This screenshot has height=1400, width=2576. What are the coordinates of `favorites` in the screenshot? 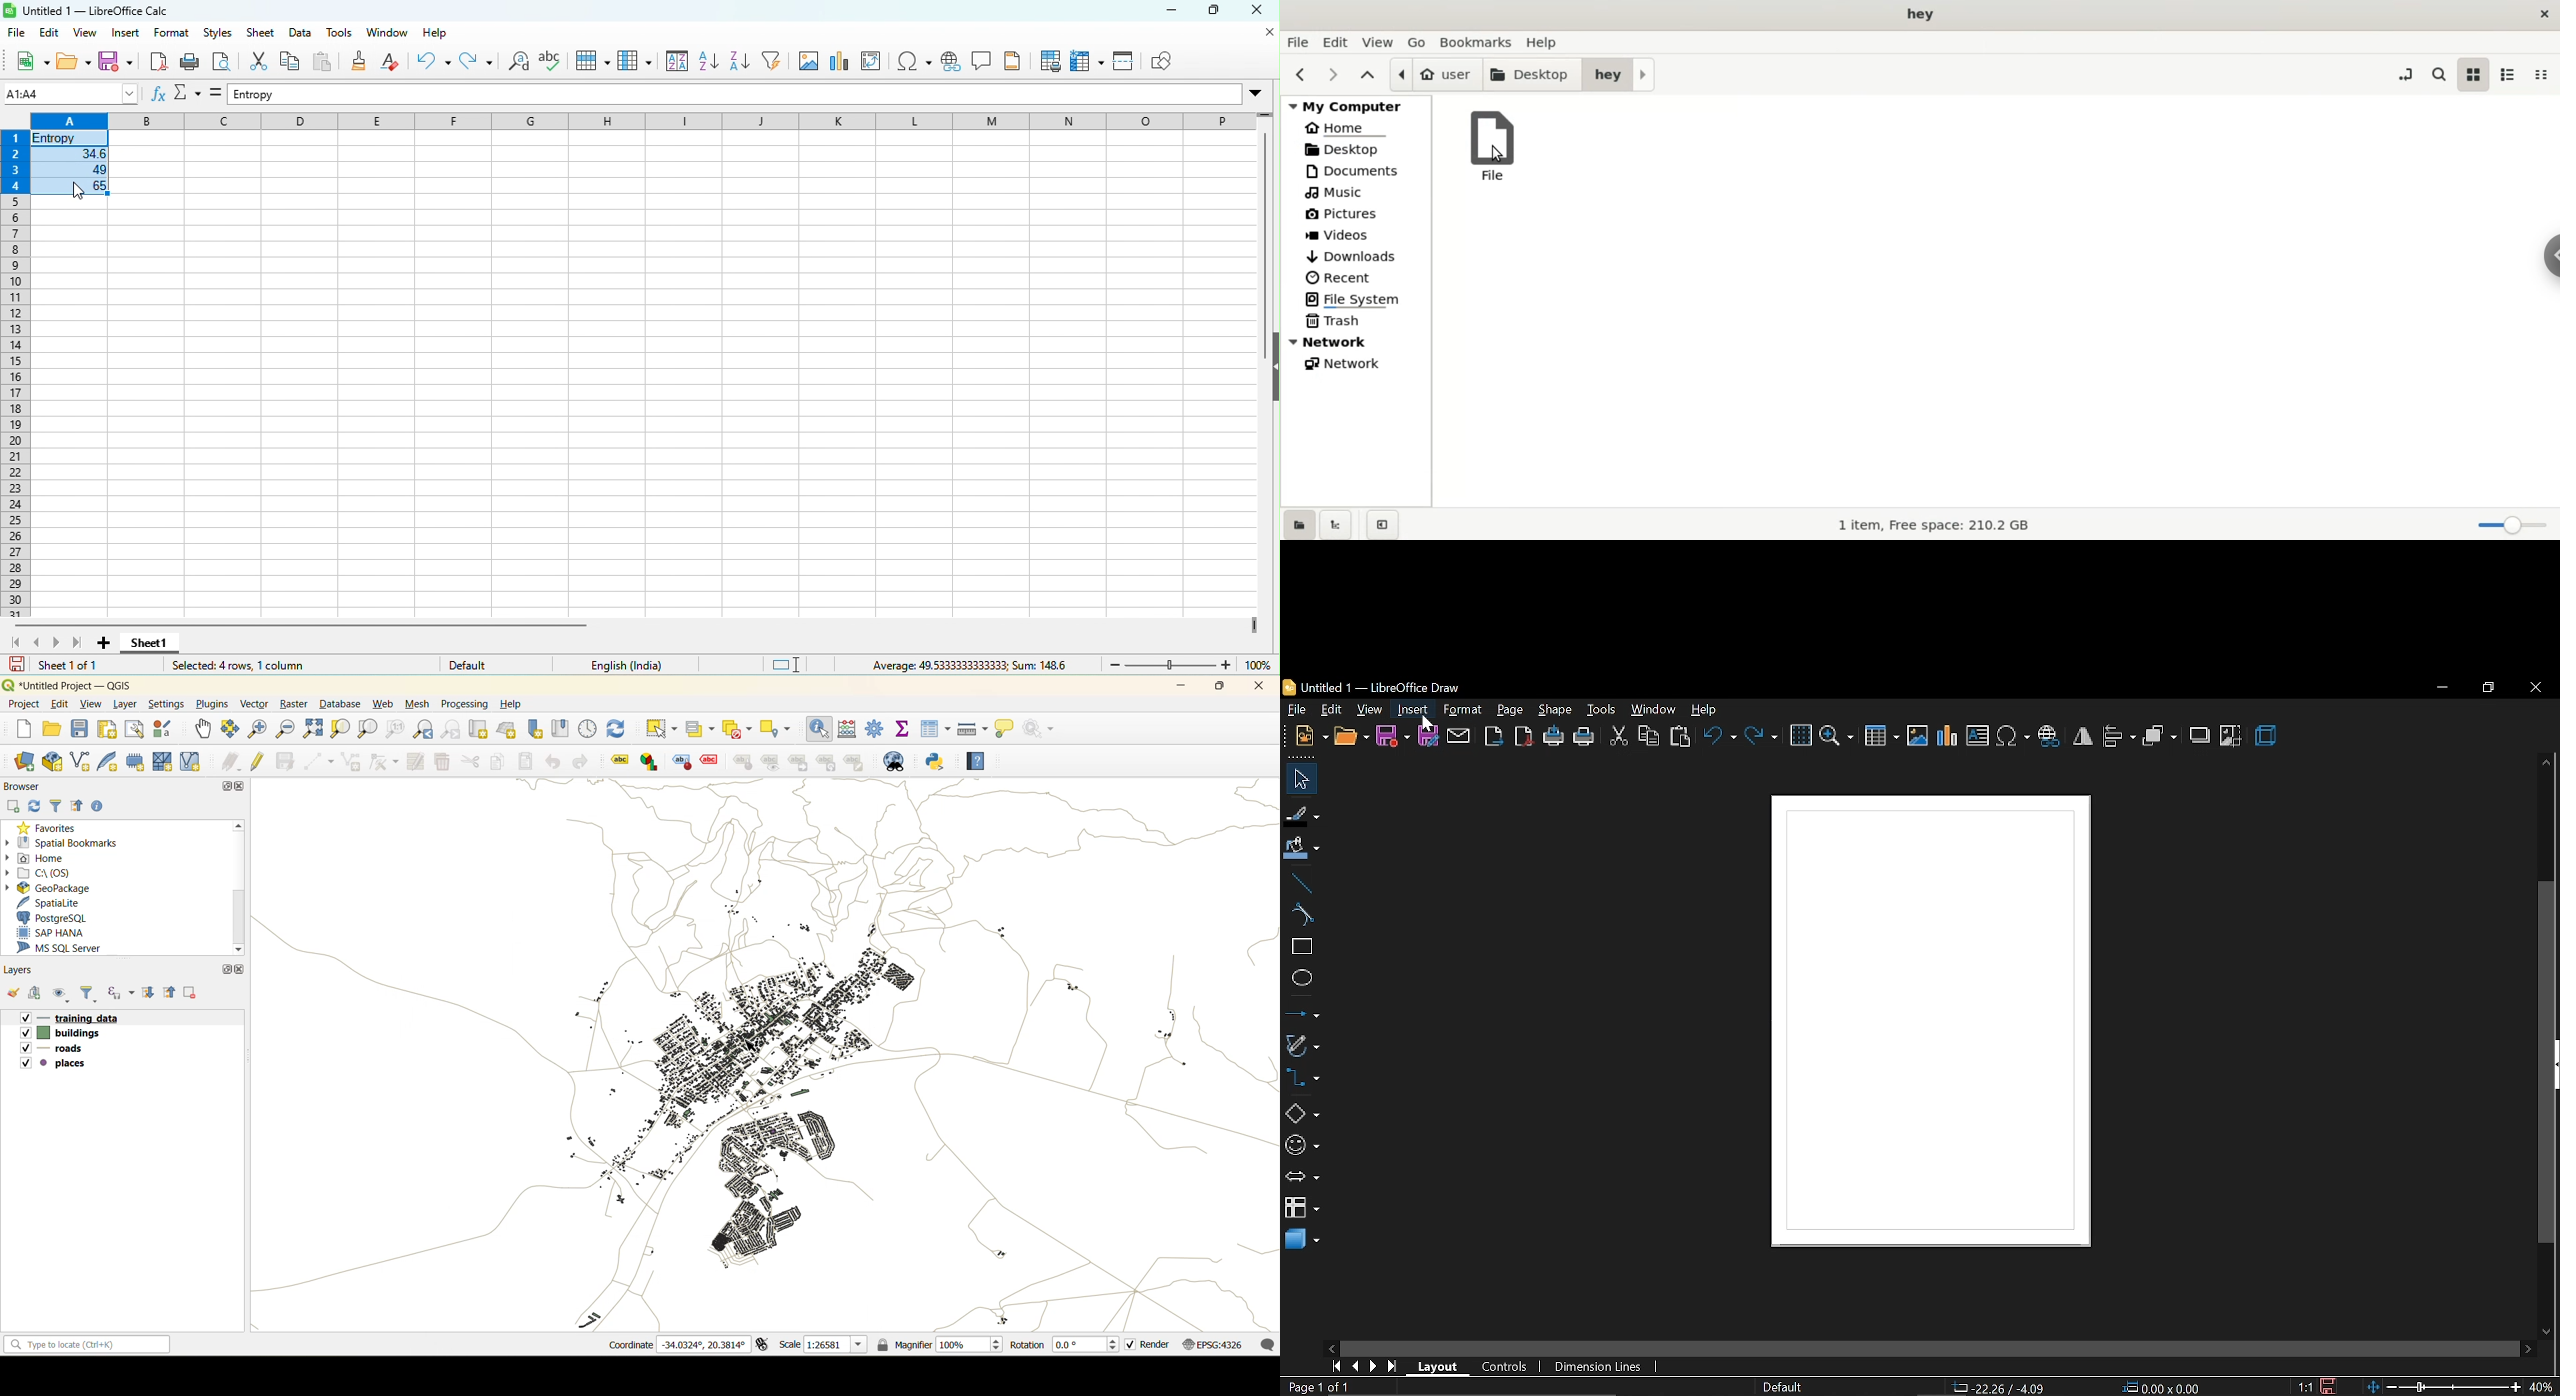 It's located at (50, 827).